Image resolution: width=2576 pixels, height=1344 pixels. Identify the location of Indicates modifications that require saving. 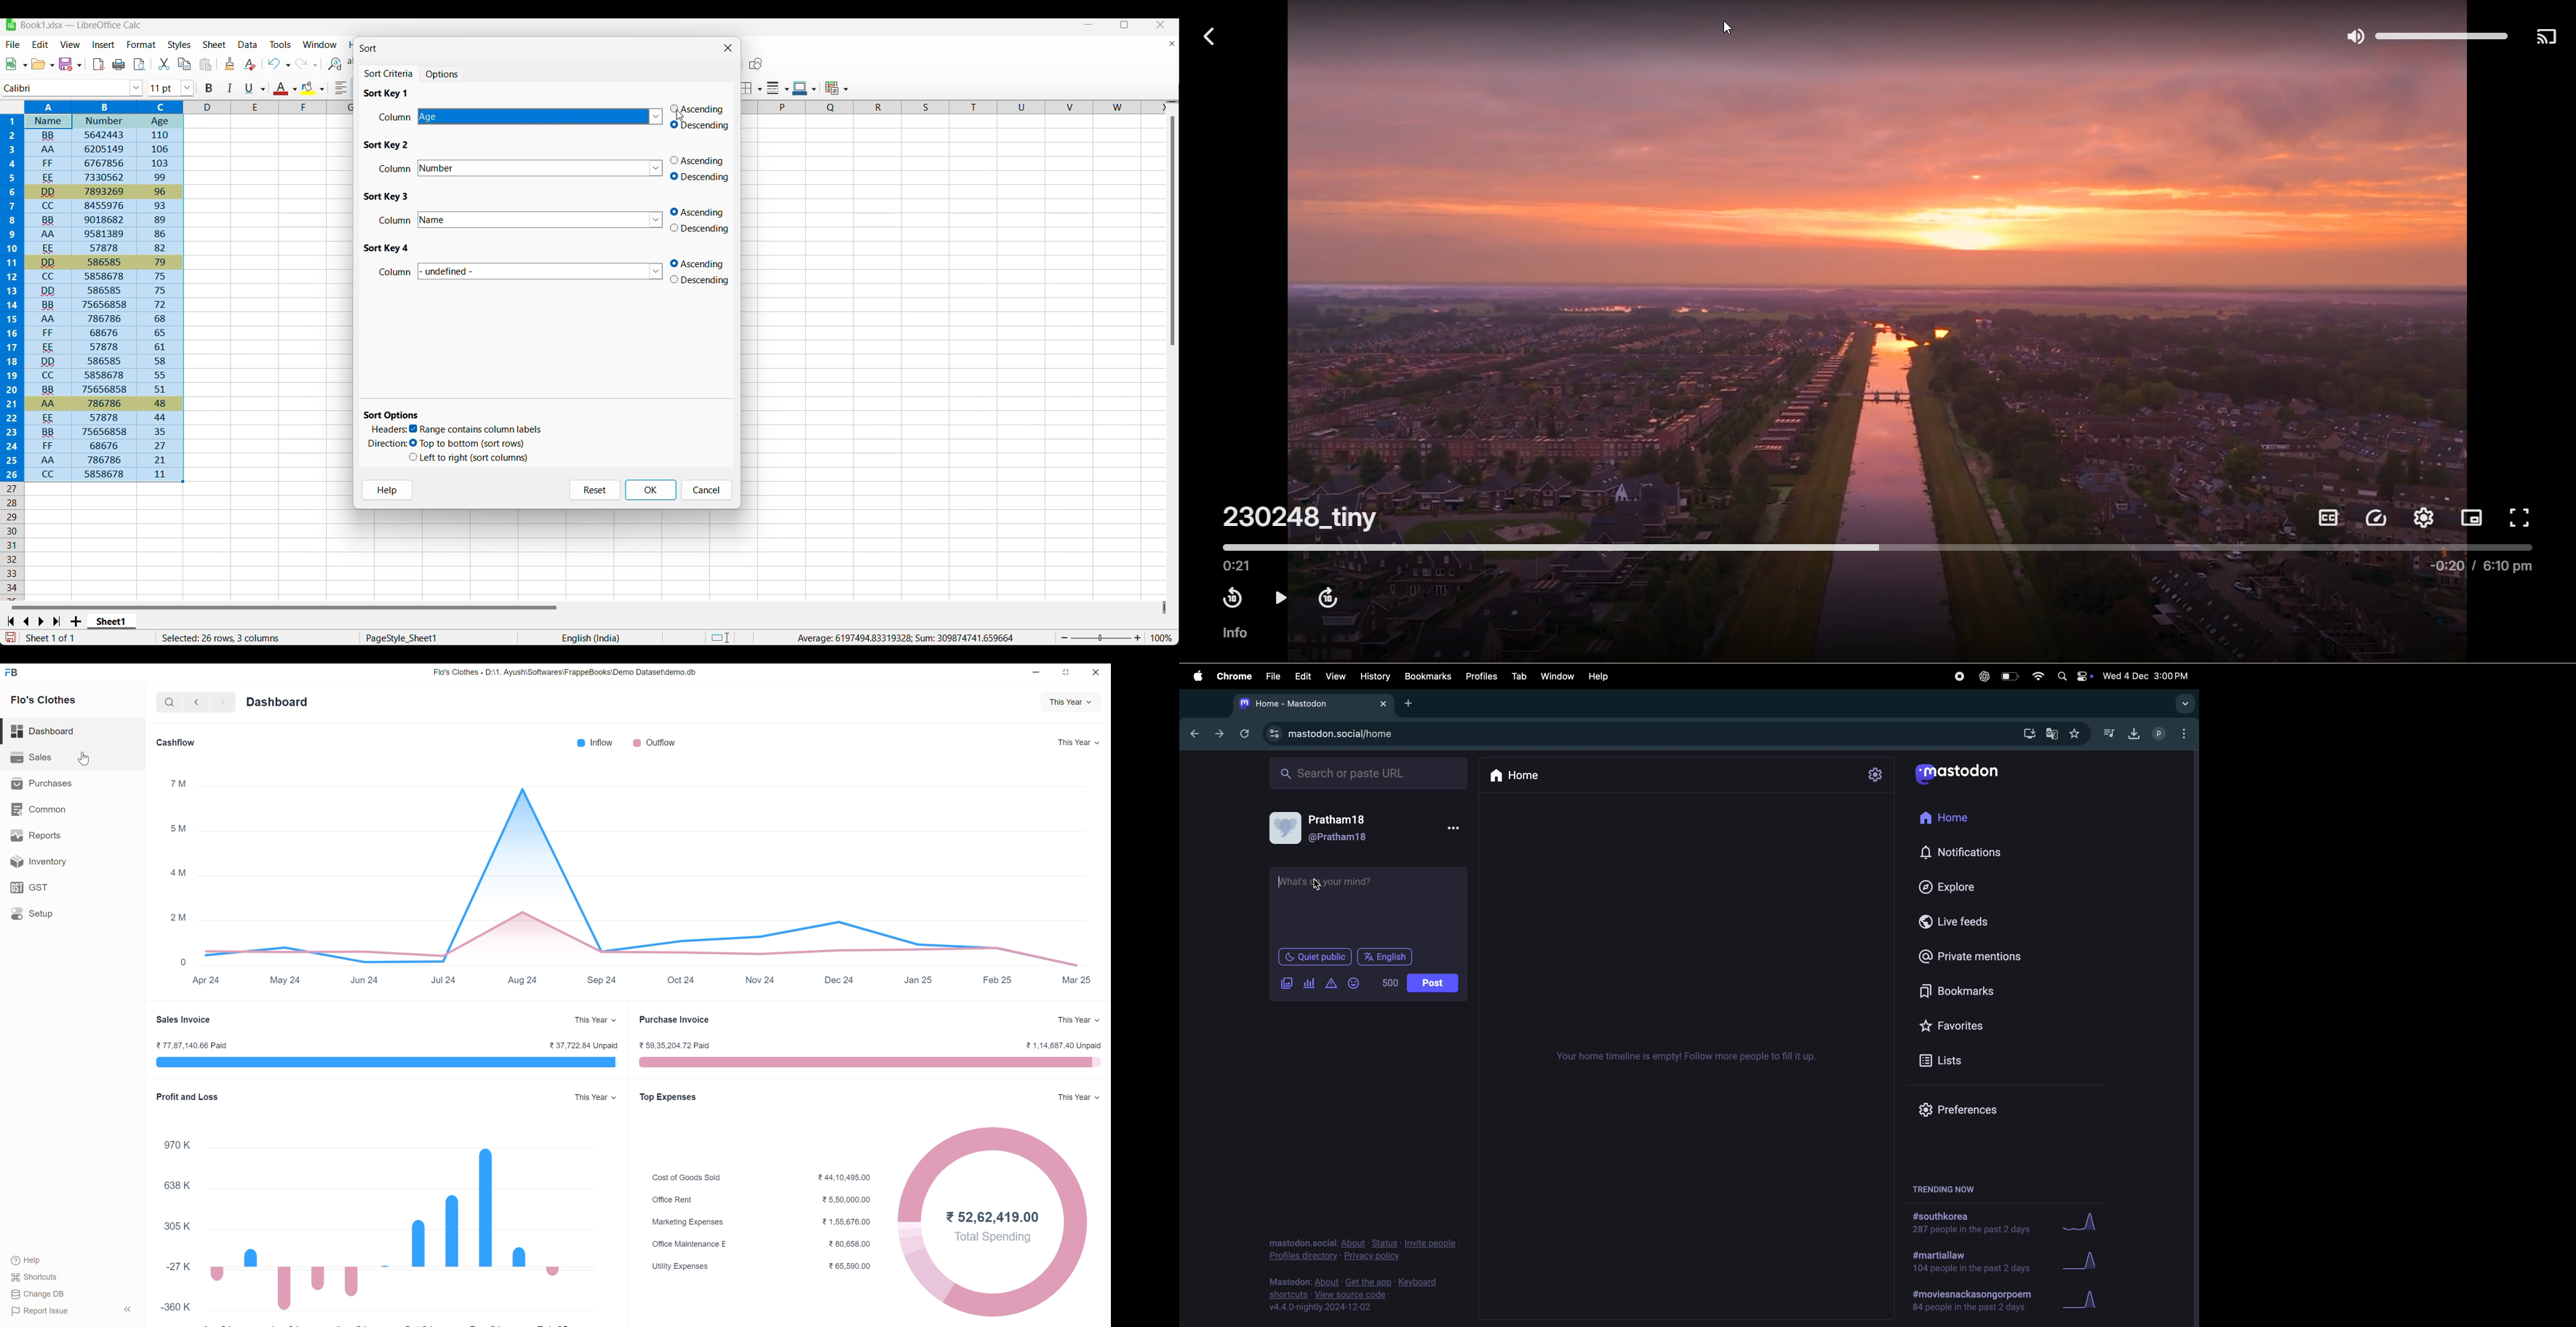
(10, 637).